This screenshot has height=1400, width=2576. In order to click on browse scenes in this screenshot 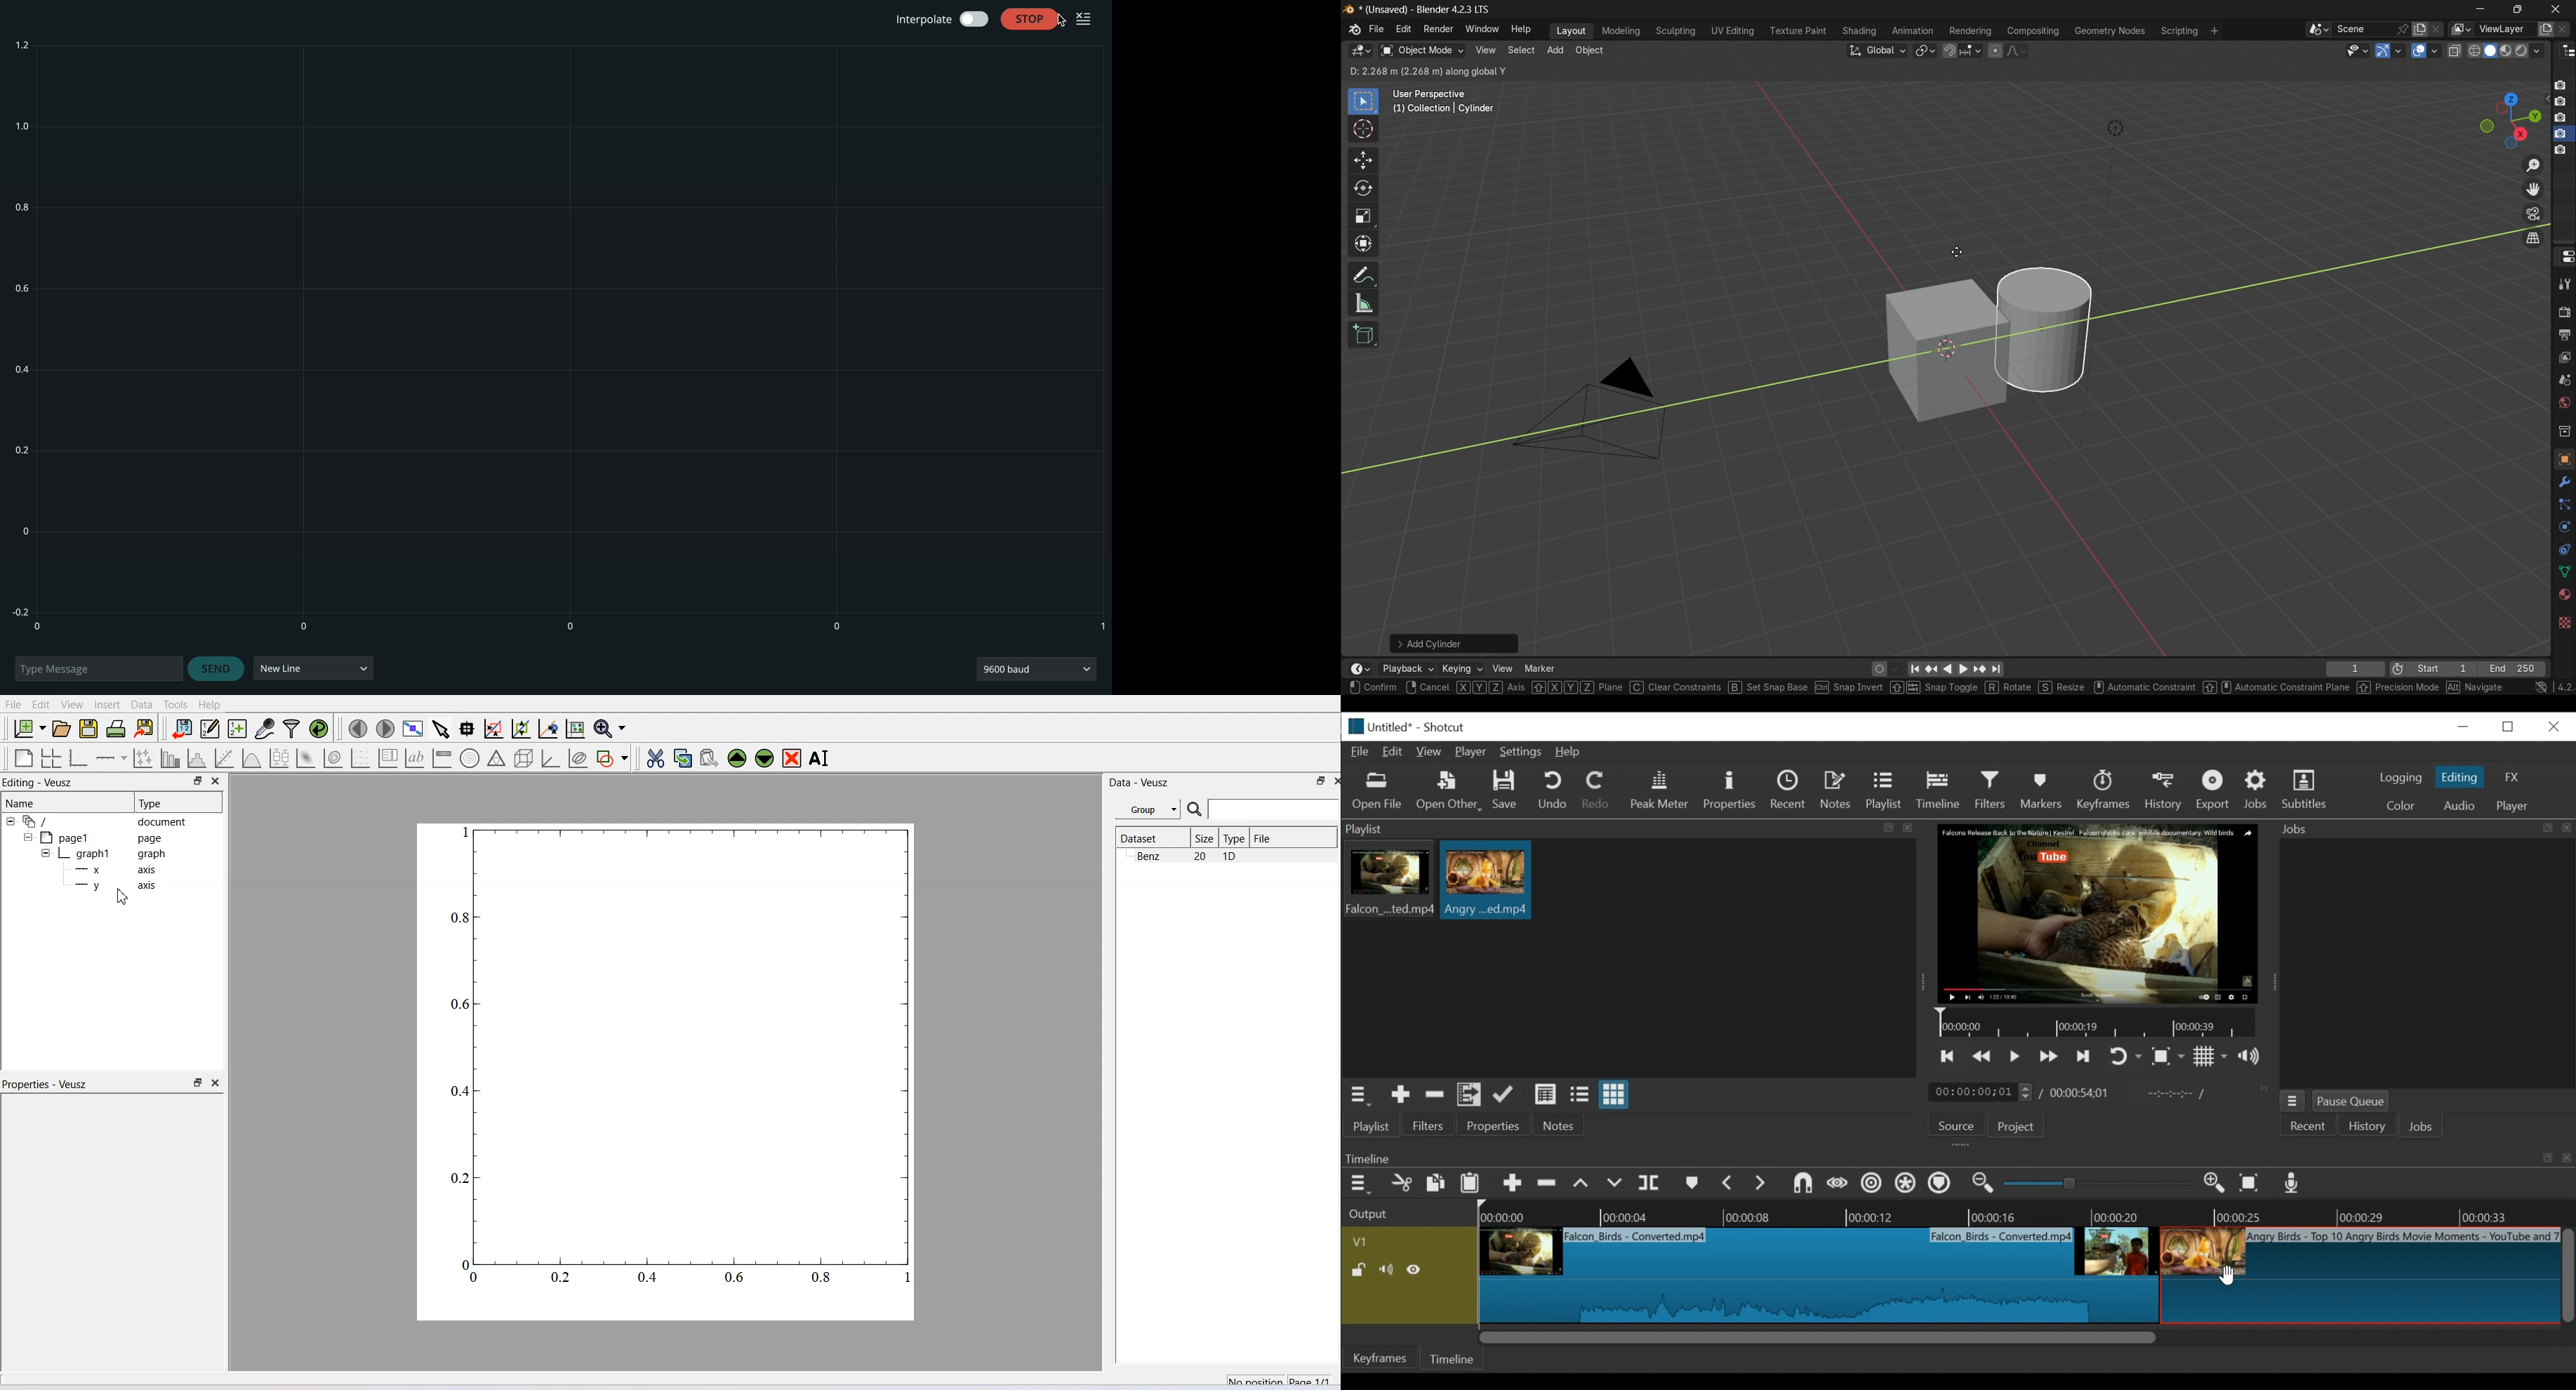, I will do `click(2317, 30)`.